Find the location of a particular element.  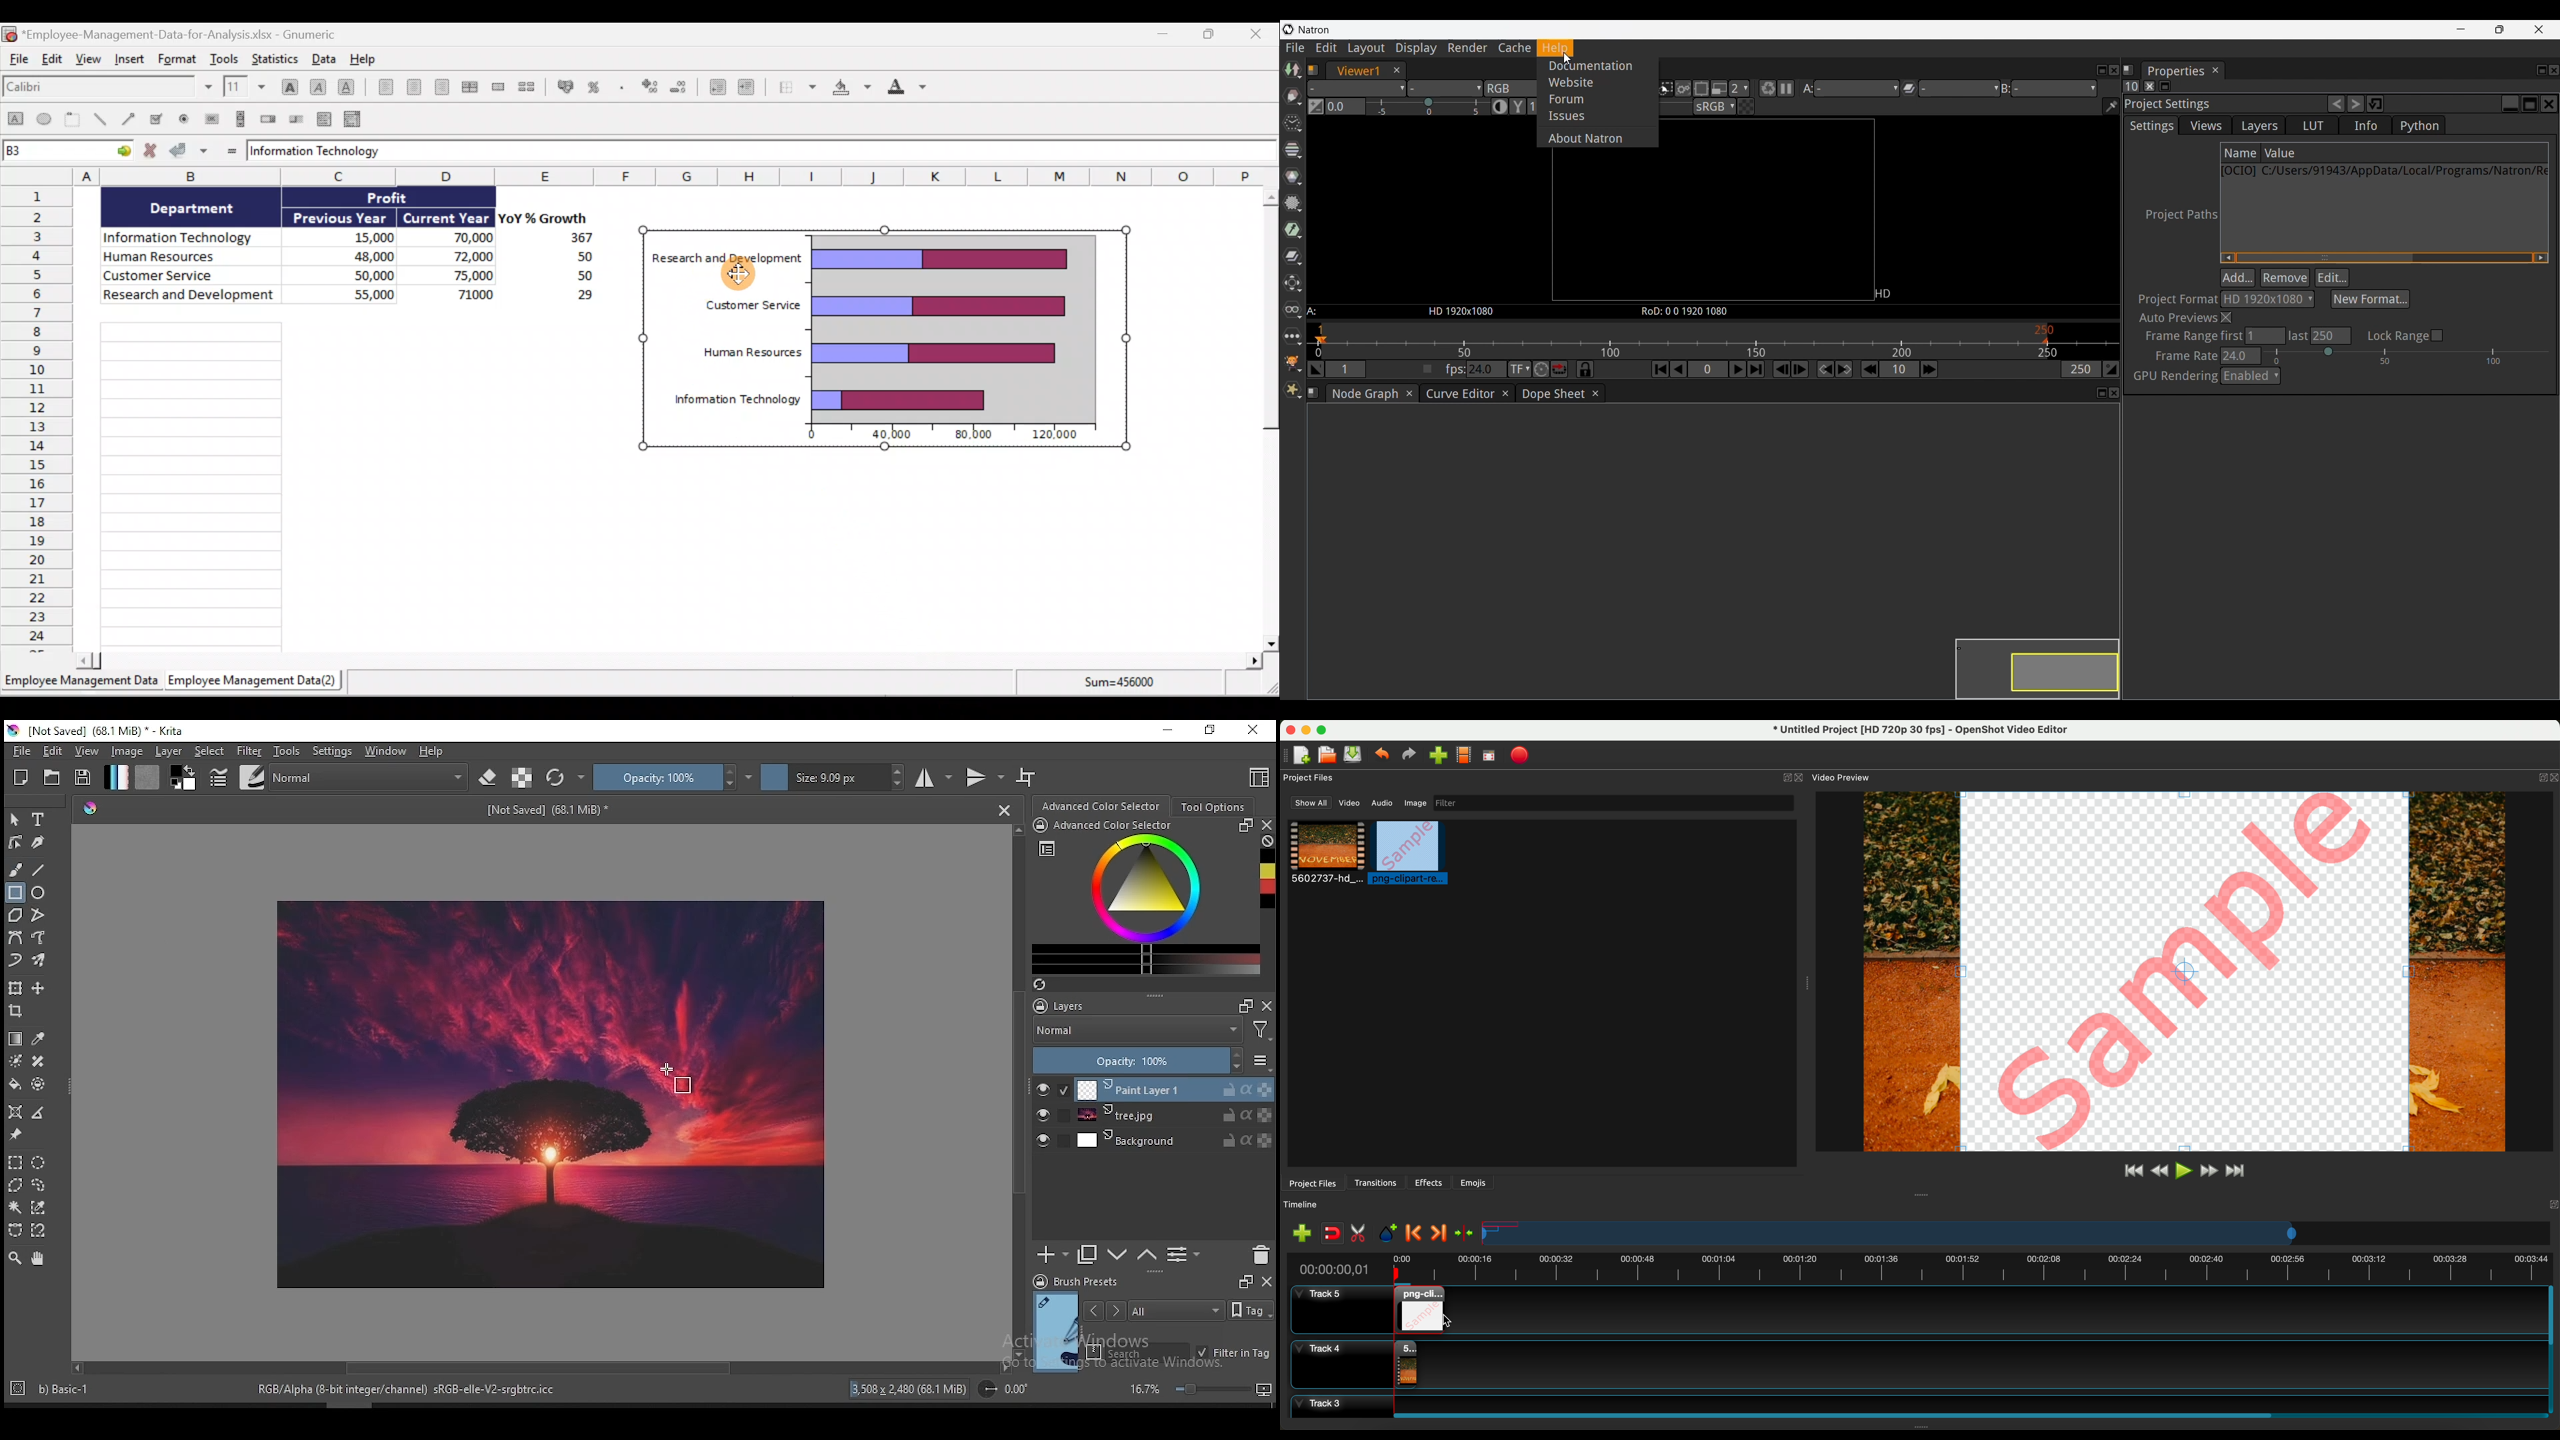

367 is located at coordinates (577, 238).